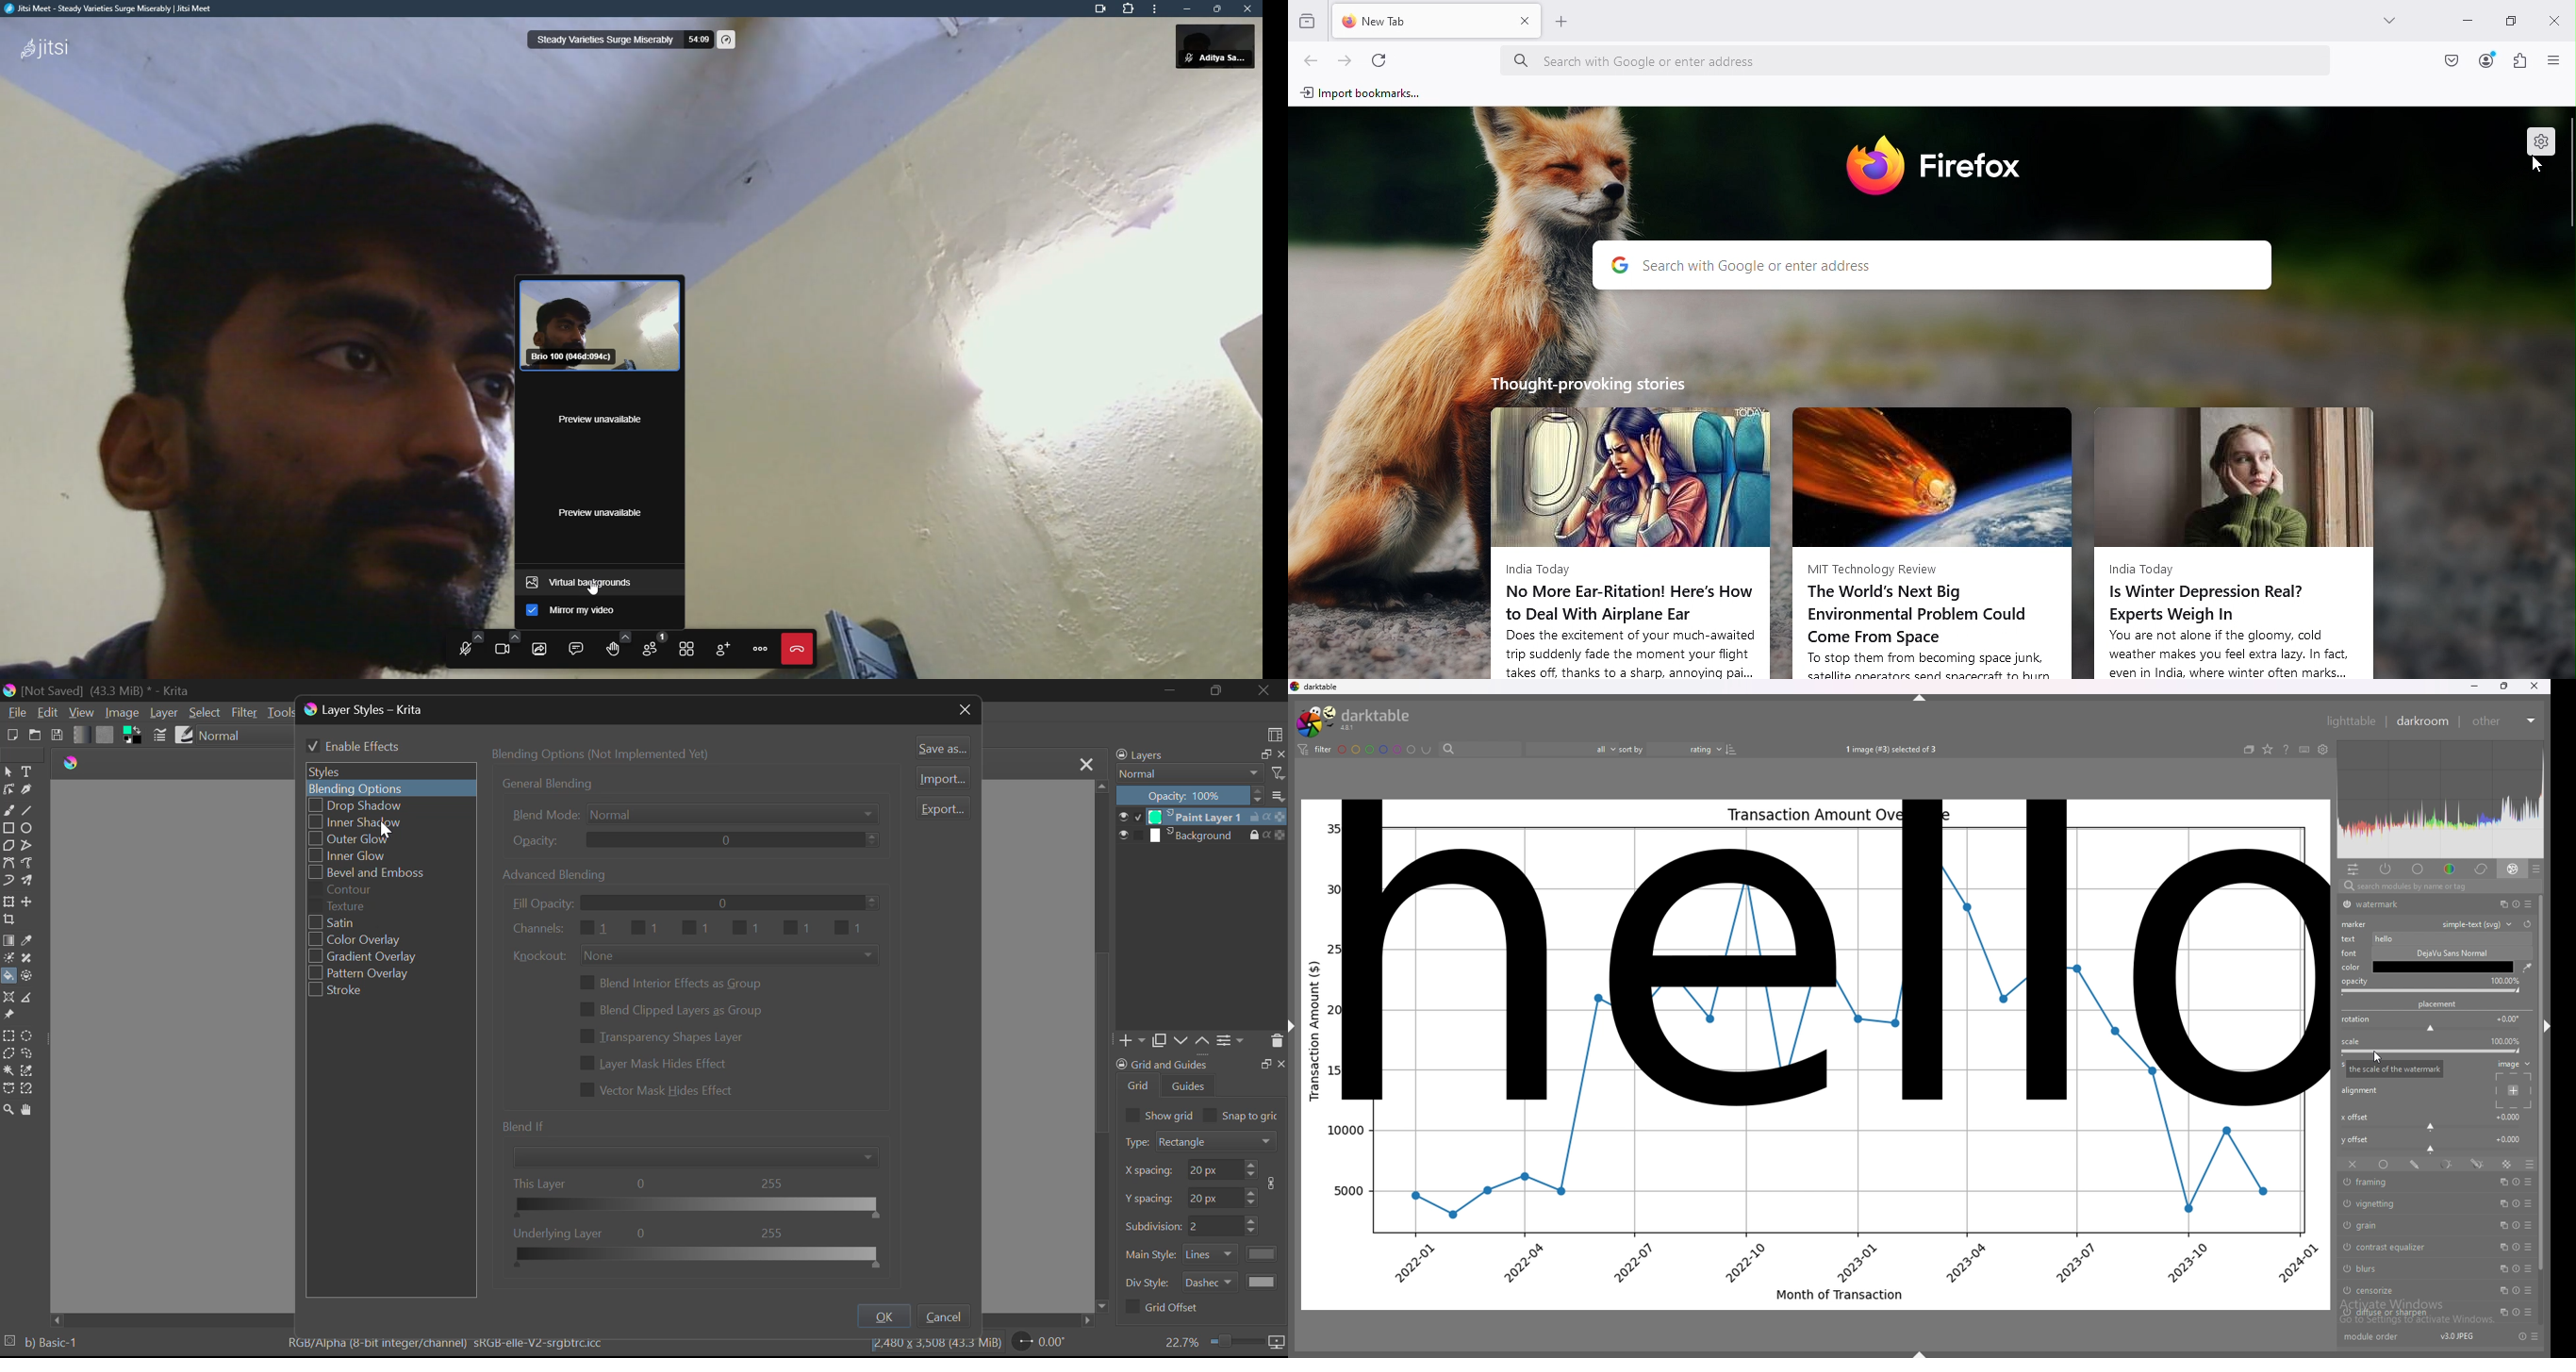  I want to click on Gradient Fill, so click(9, 941).